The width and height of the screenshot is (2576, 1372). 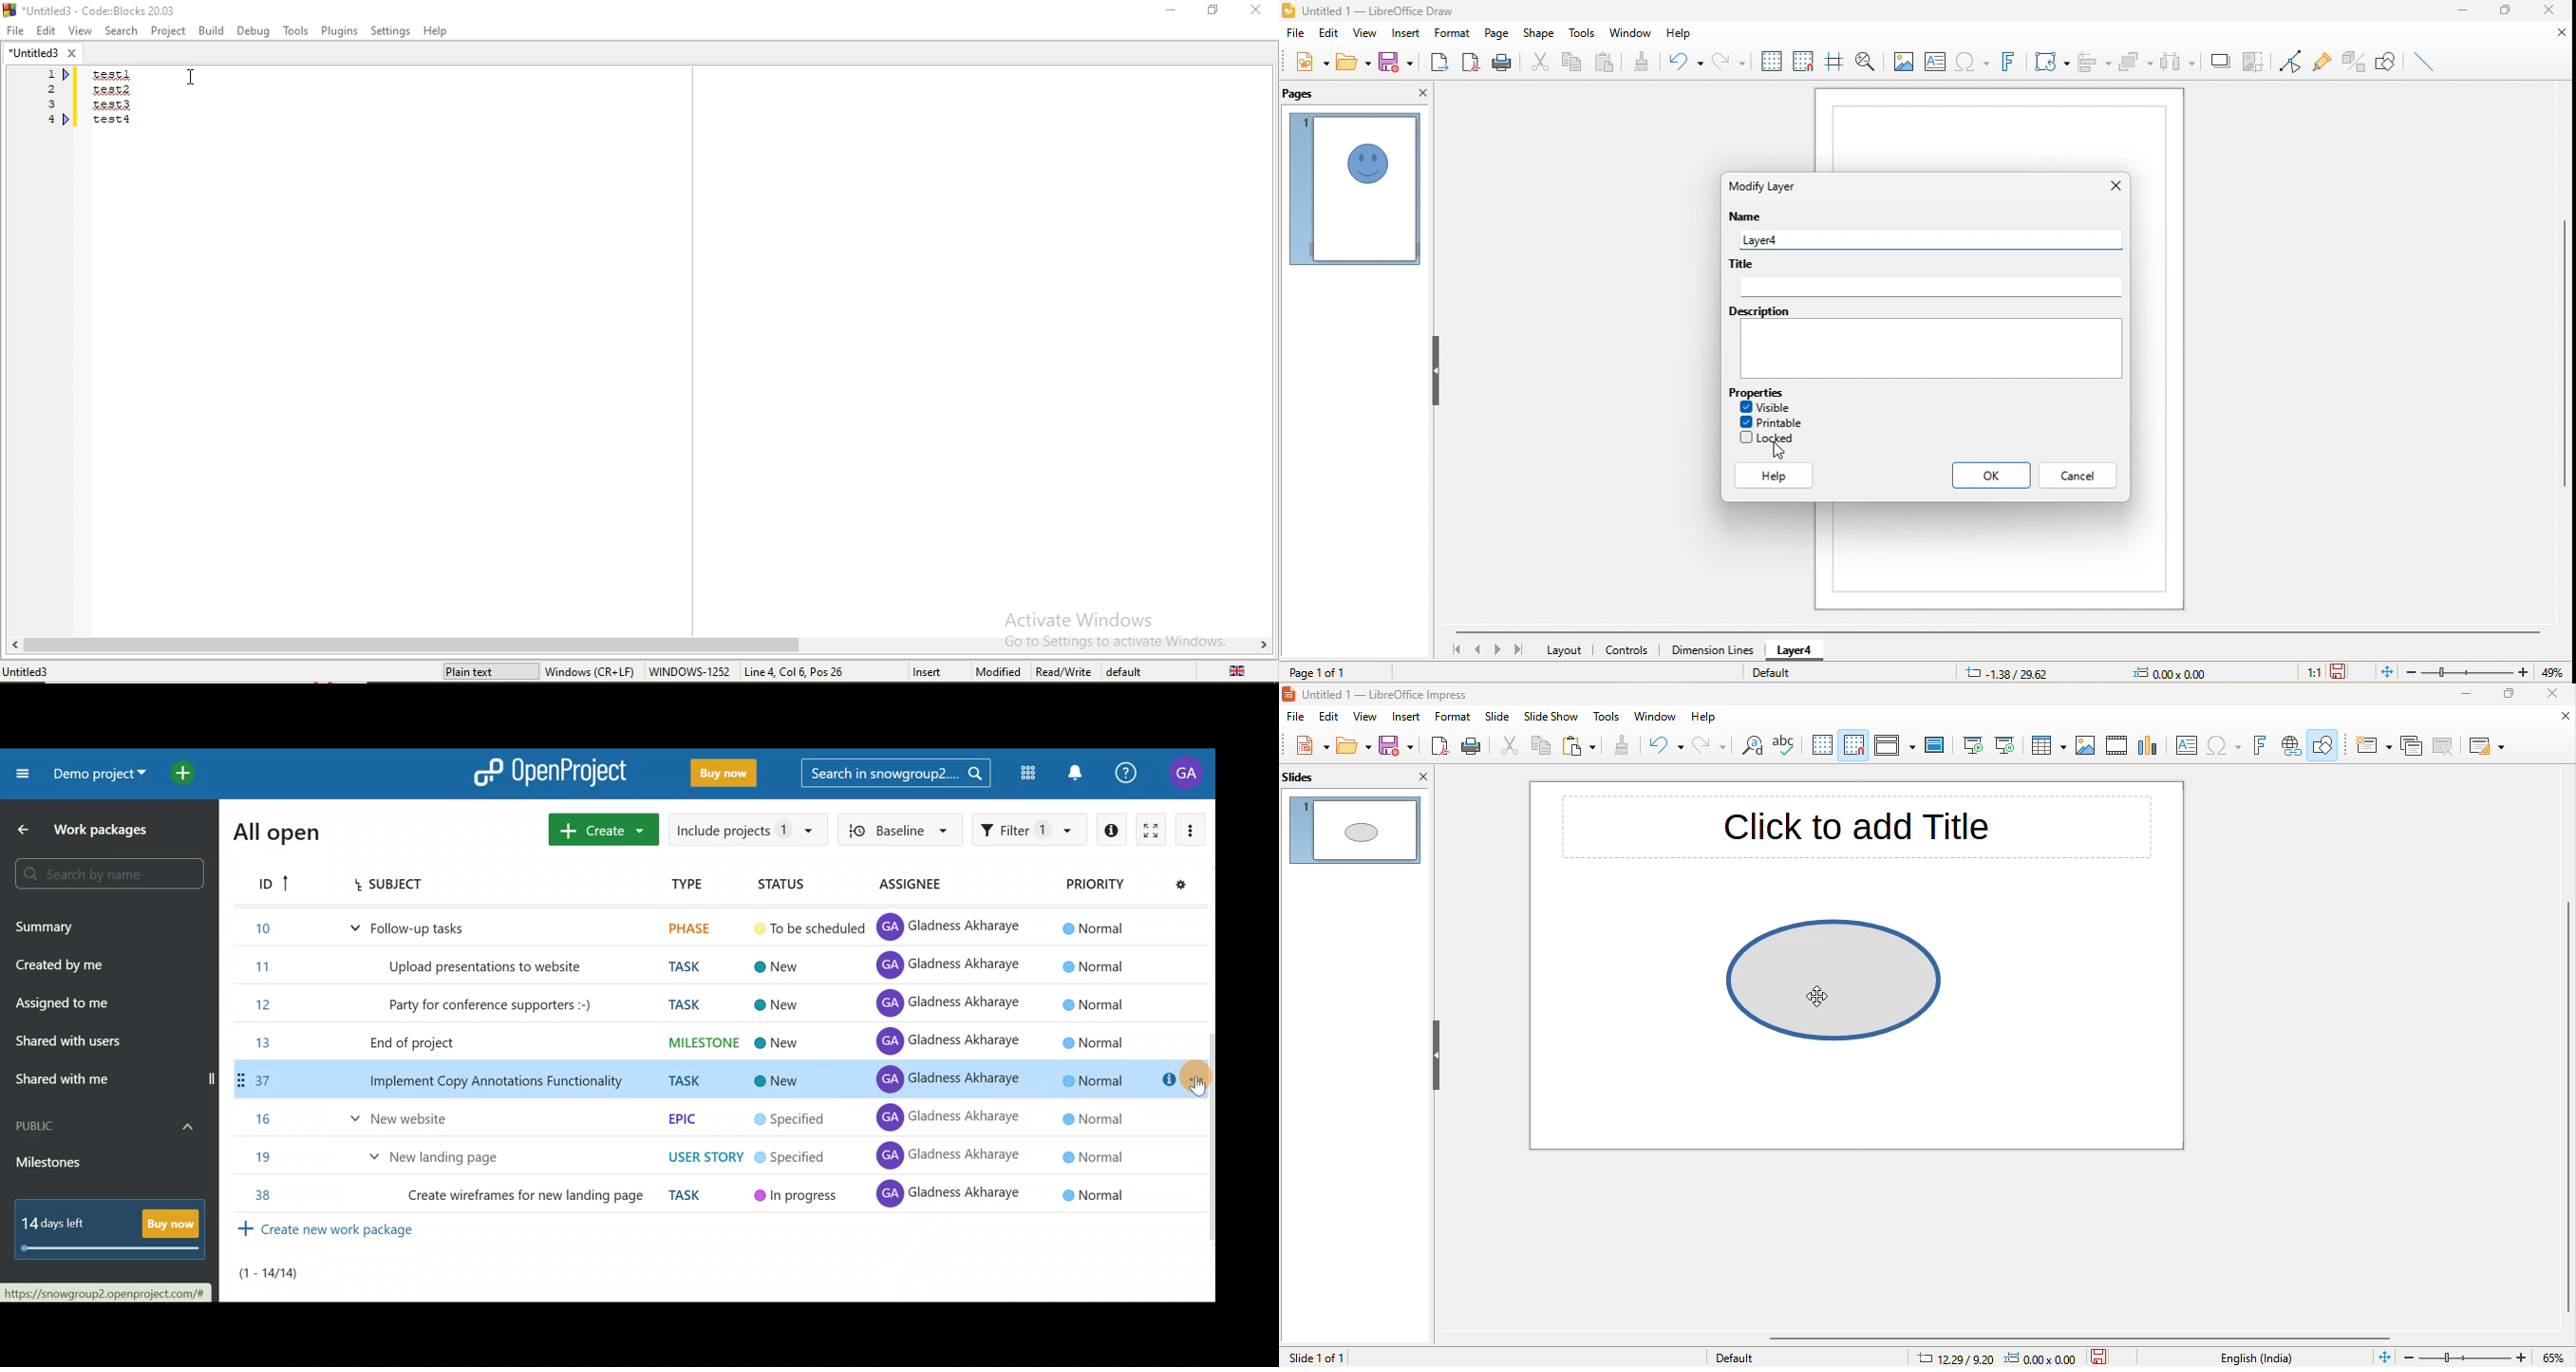 What do you see at coordinates (2290, 62) in the screenshot?
I see `toggle point edit mode` at bounding box center [2290, 62].